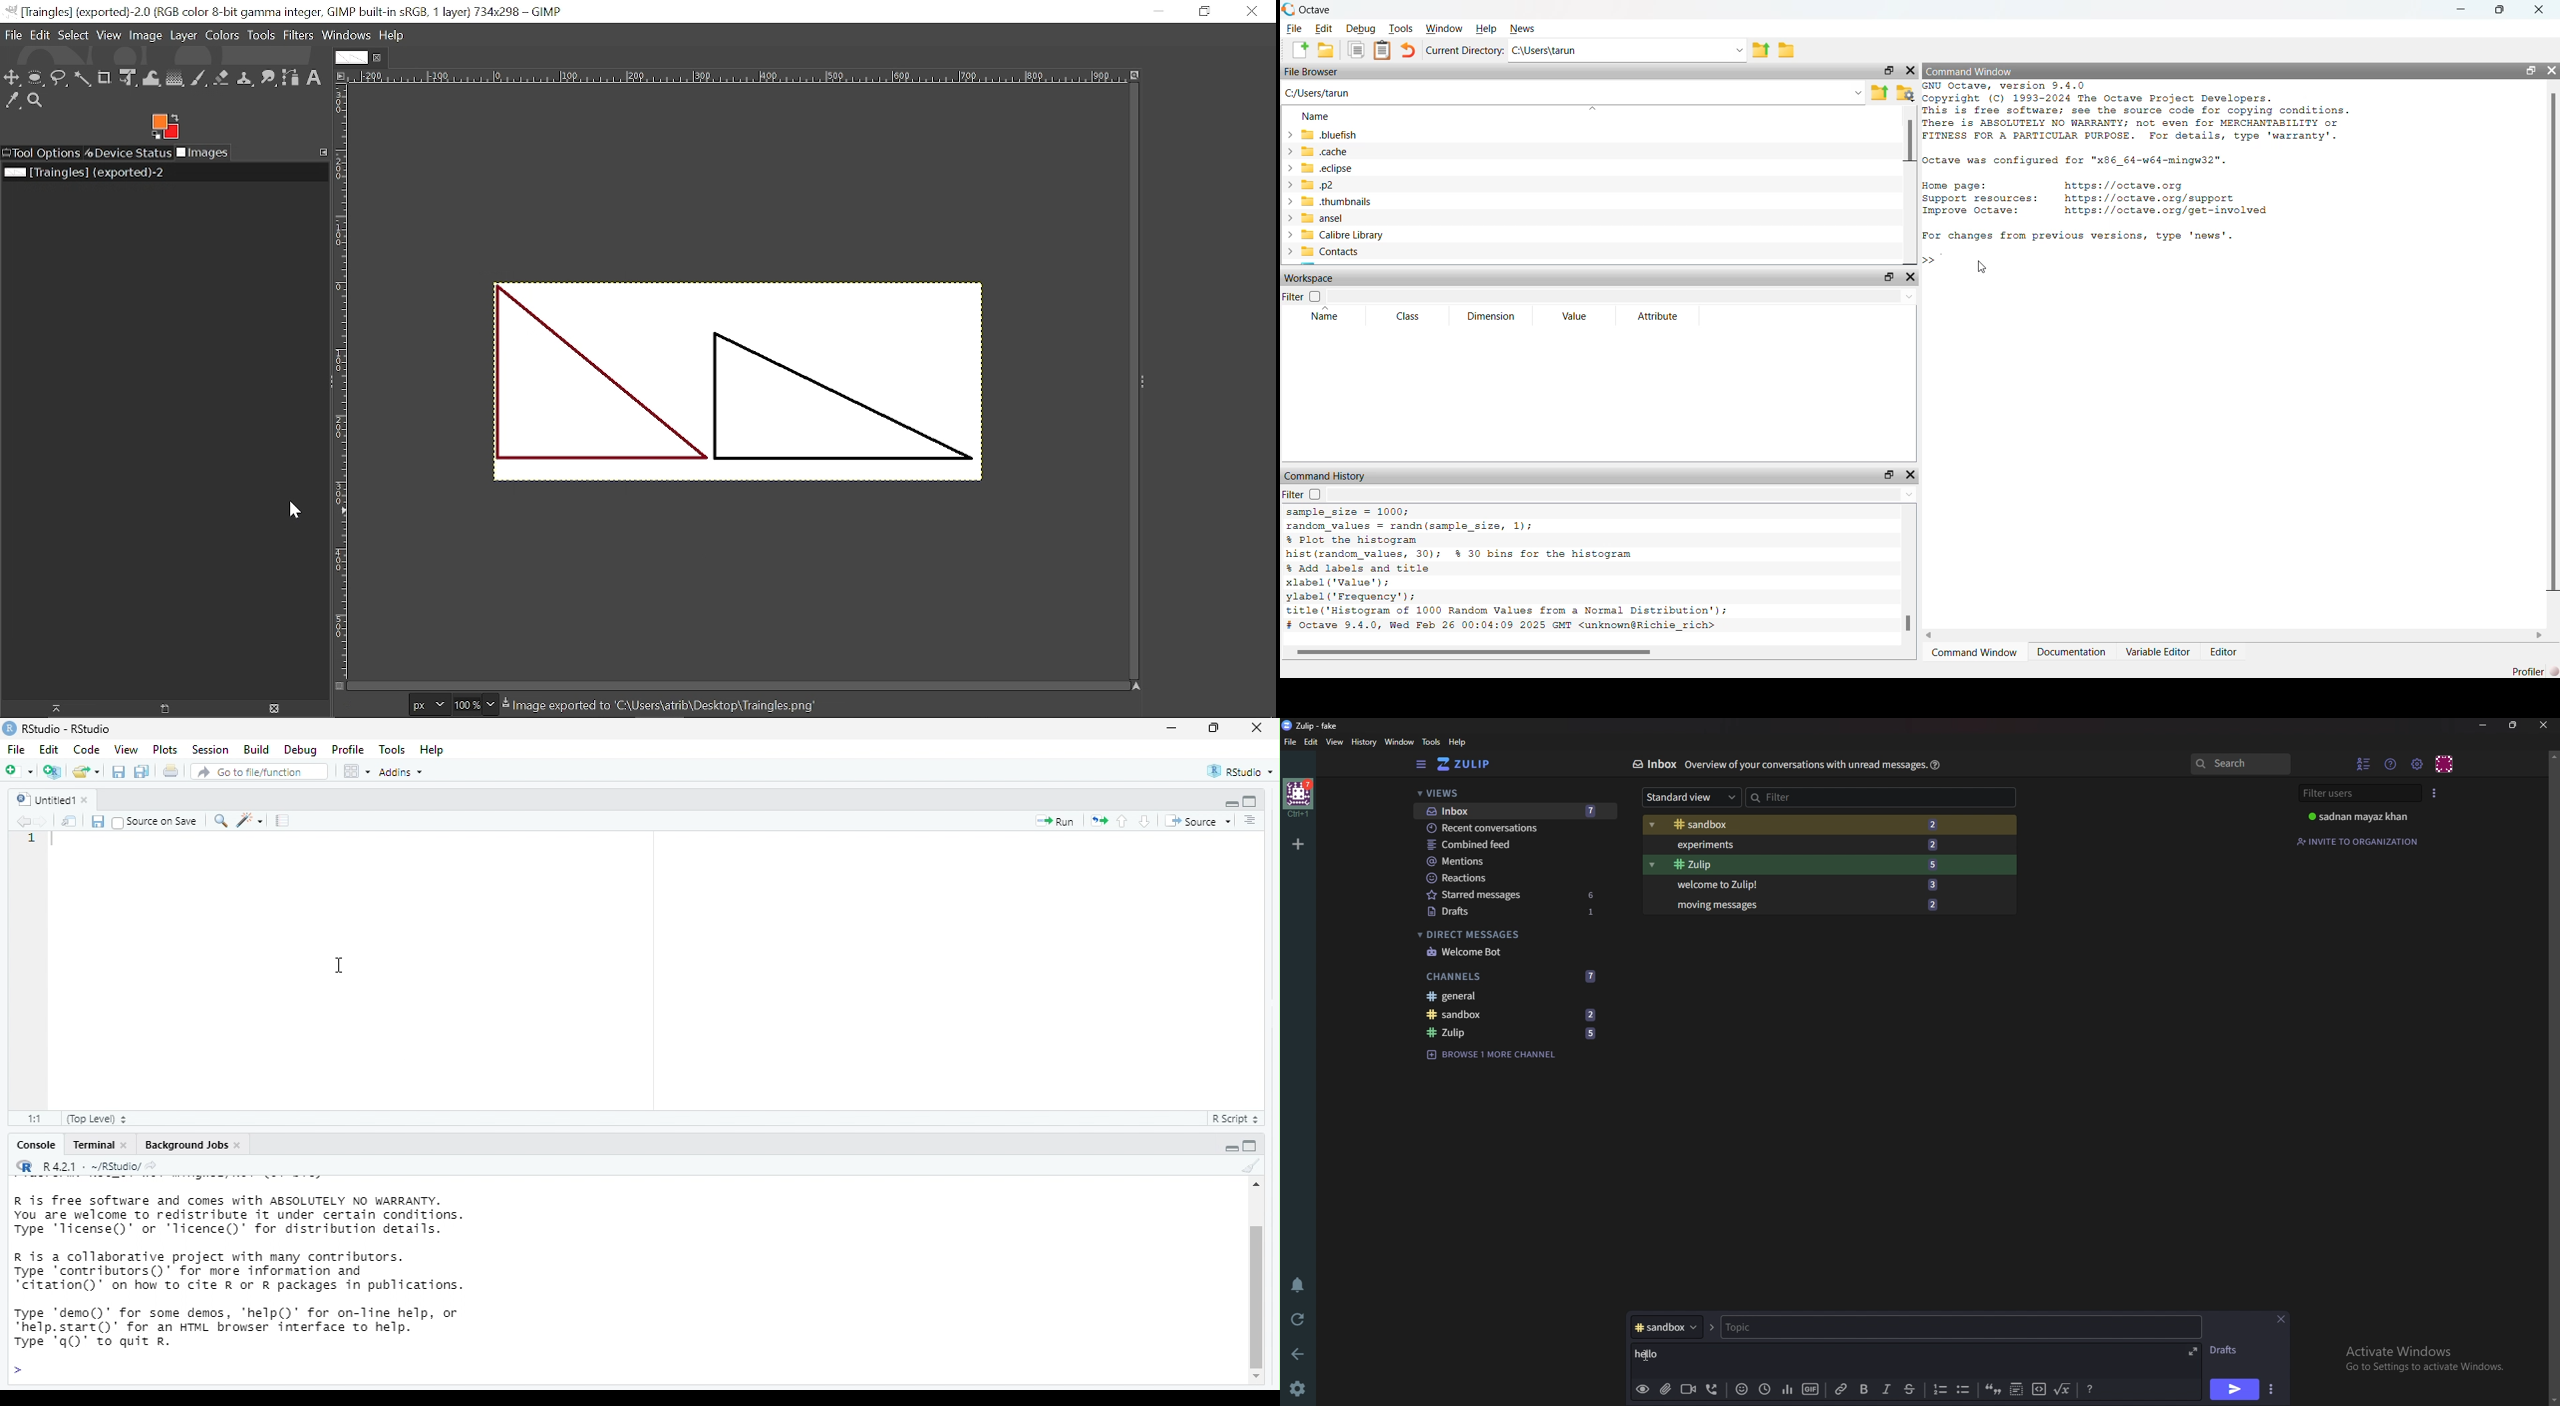 The width and height of the screenshot is (2576, 1428). I want to click on save current document, so click(94, 820).